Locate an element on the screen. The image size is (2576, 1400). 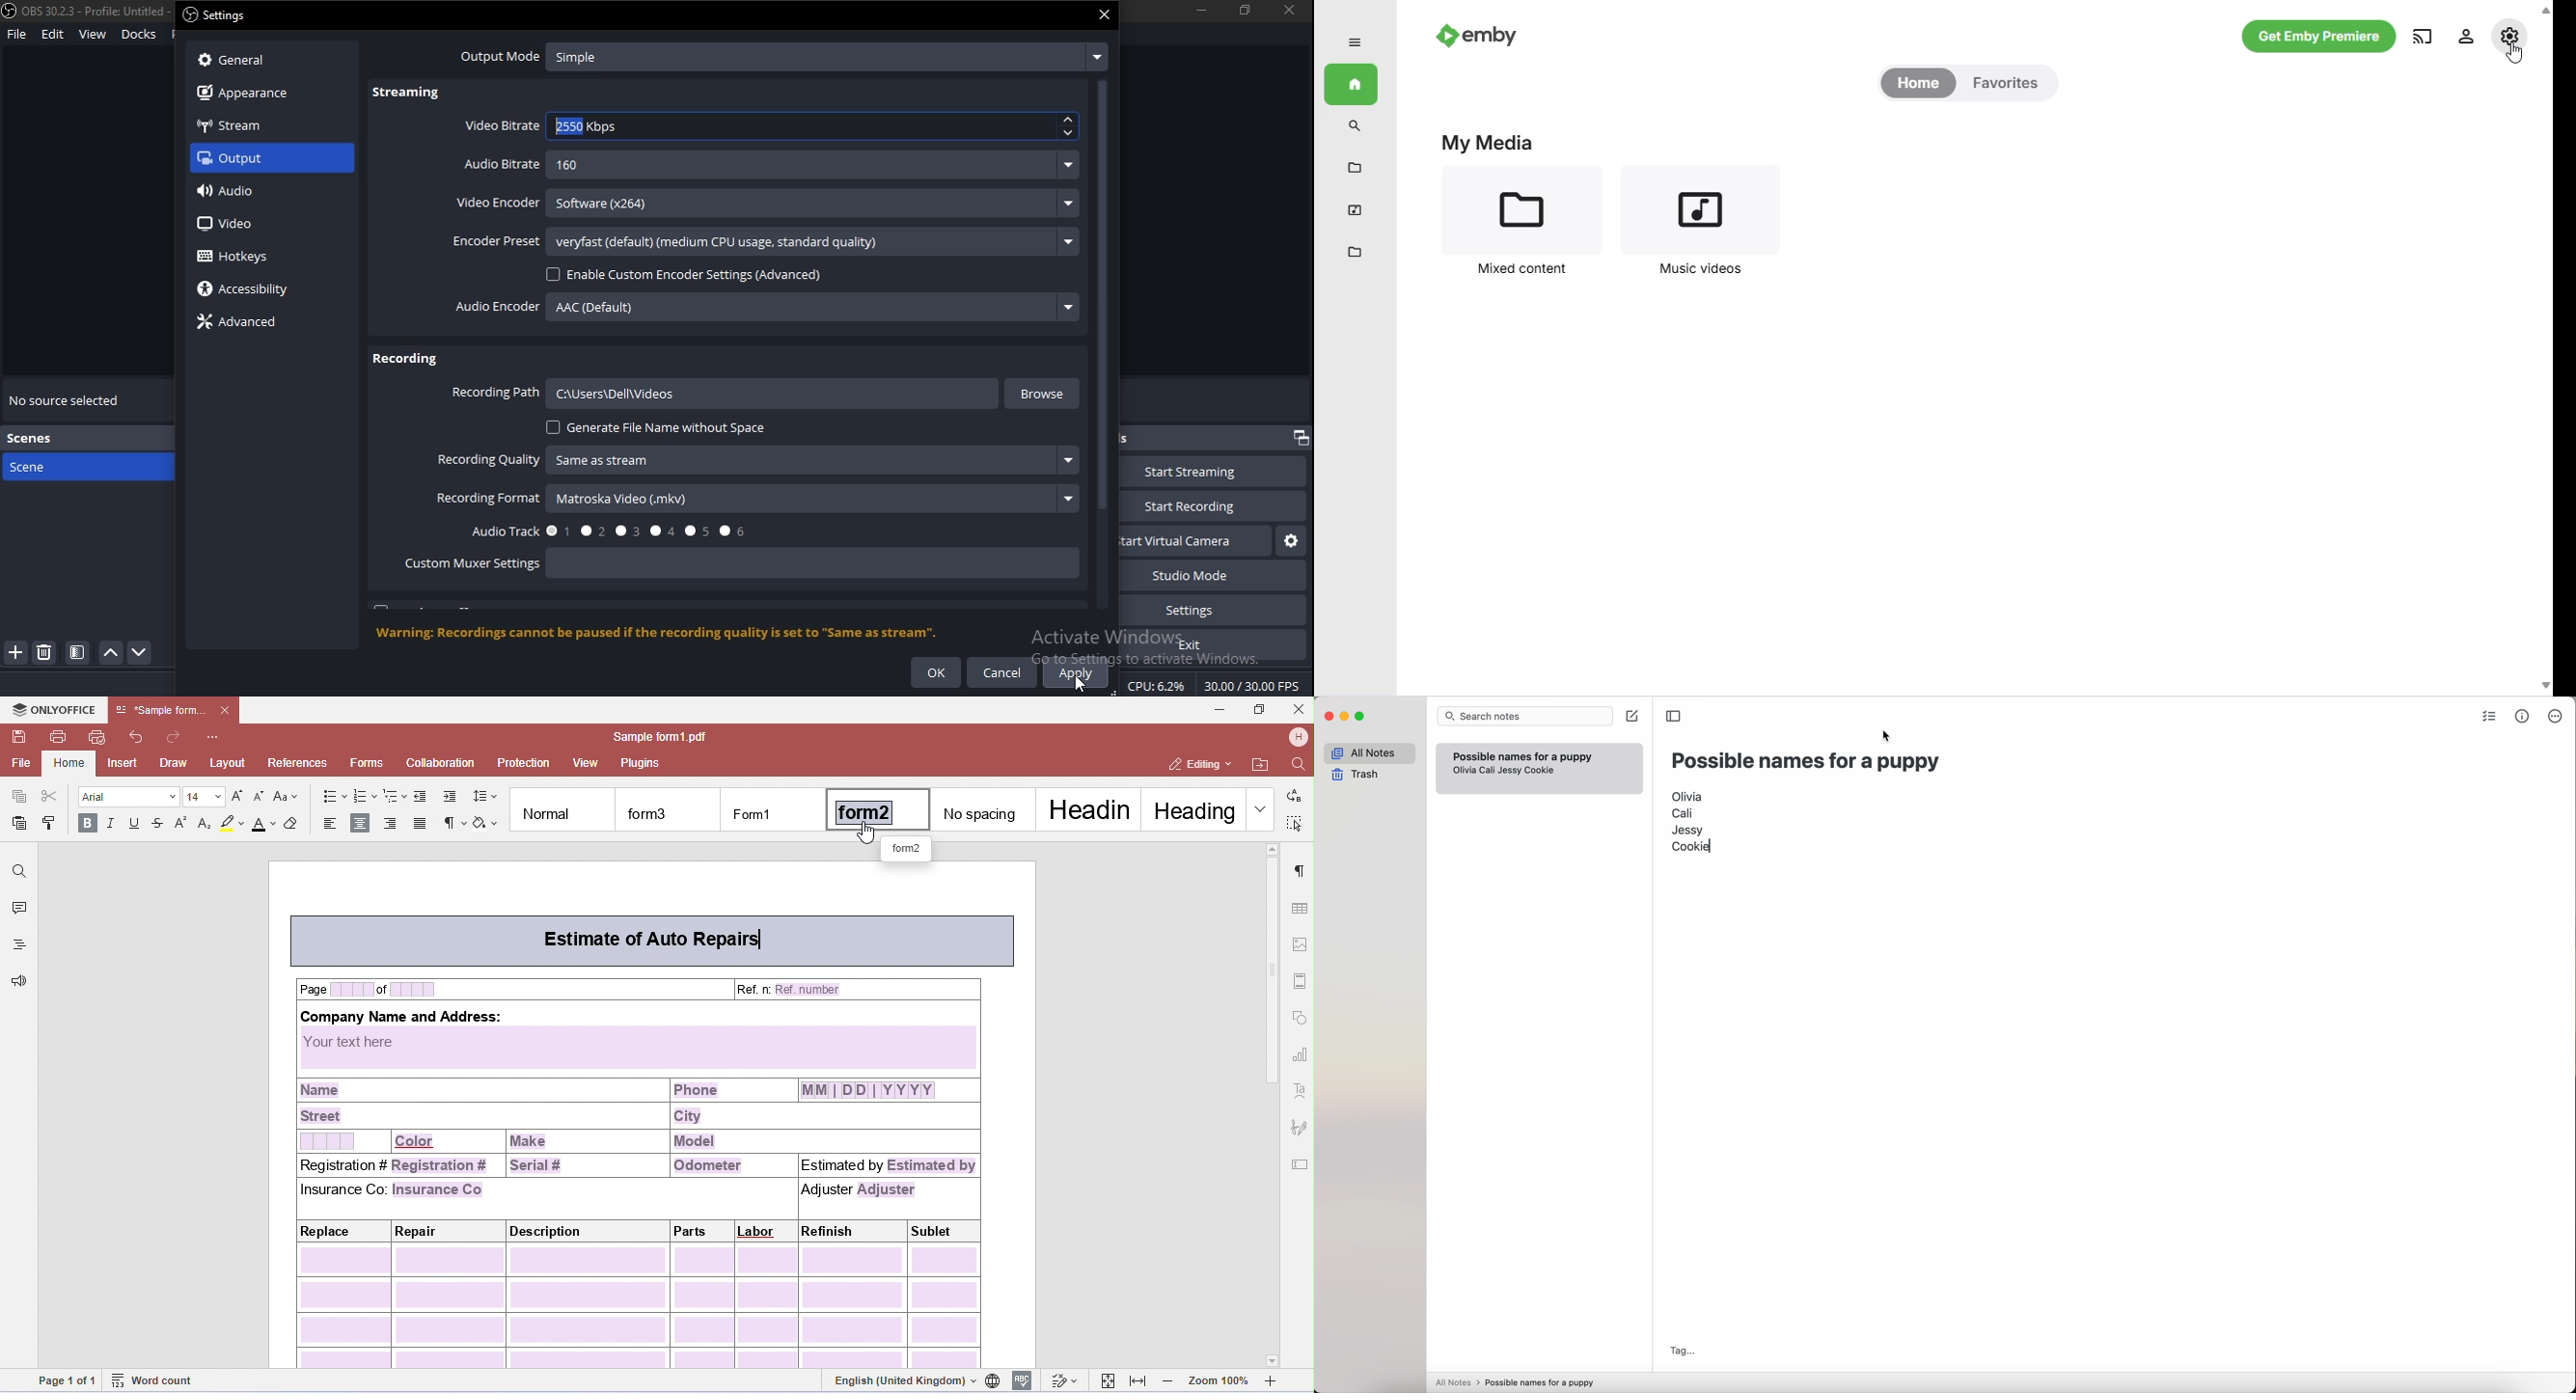
video is located at coordinates (225, 222).